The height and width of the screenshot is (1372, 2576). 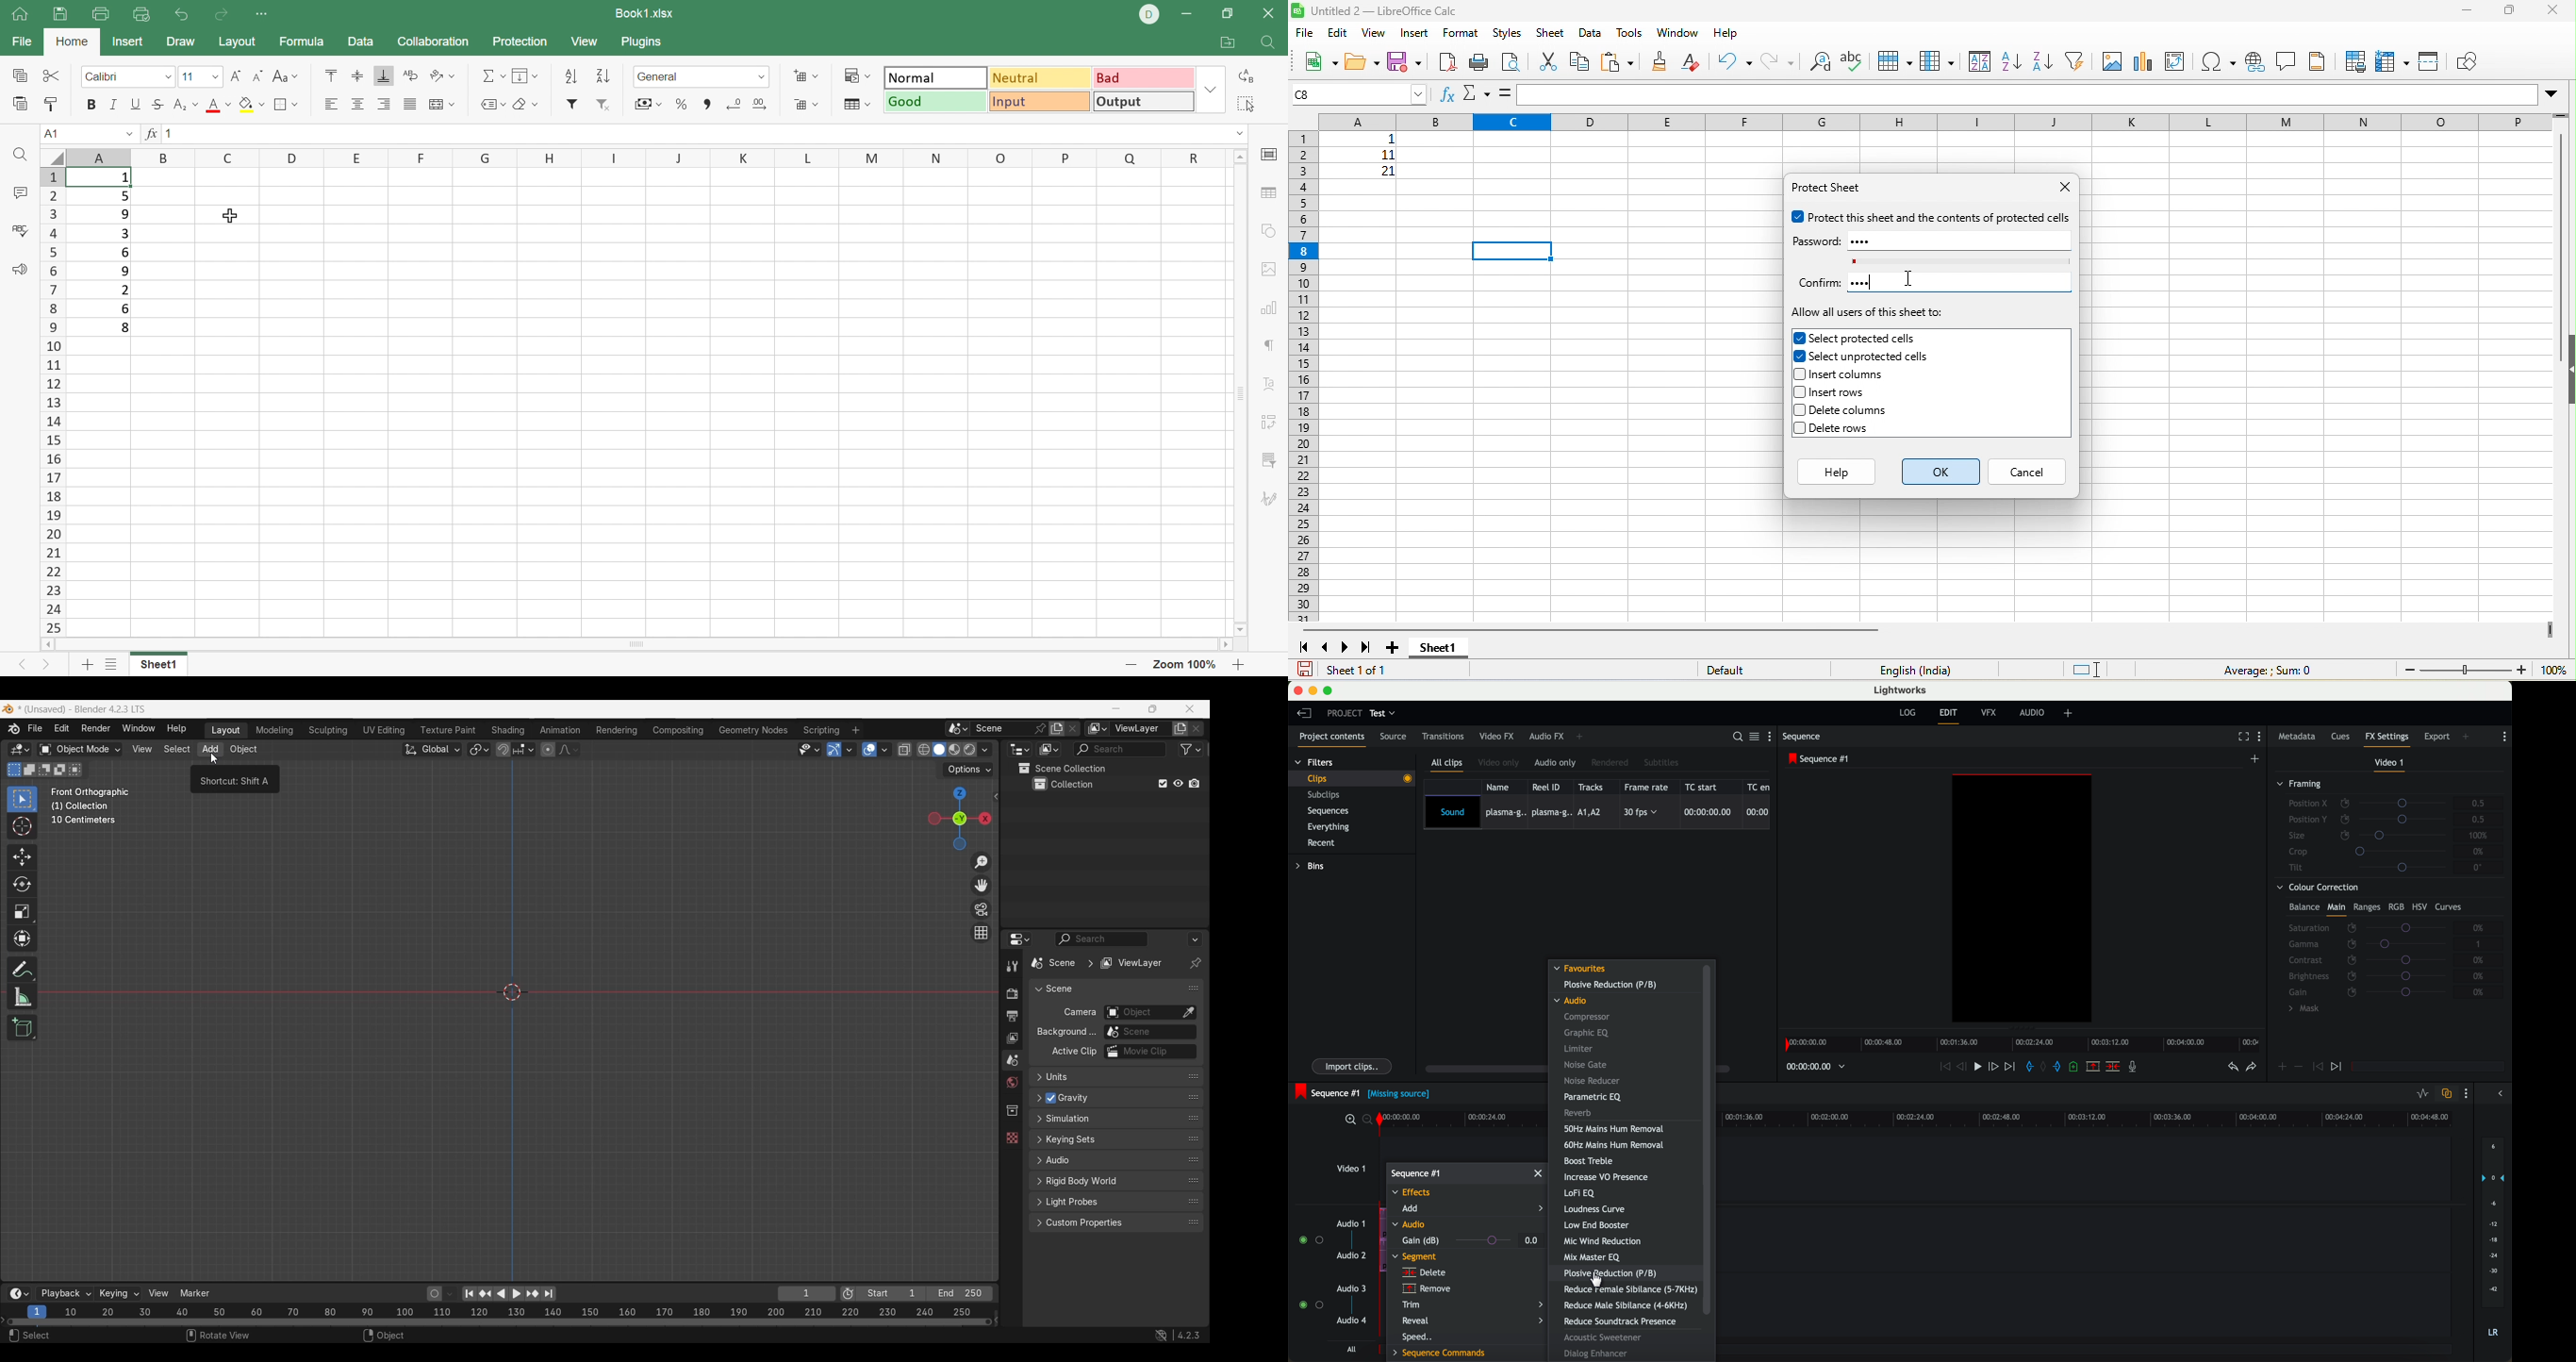 I want to click on List of sheets, so click(x=113, y=664).